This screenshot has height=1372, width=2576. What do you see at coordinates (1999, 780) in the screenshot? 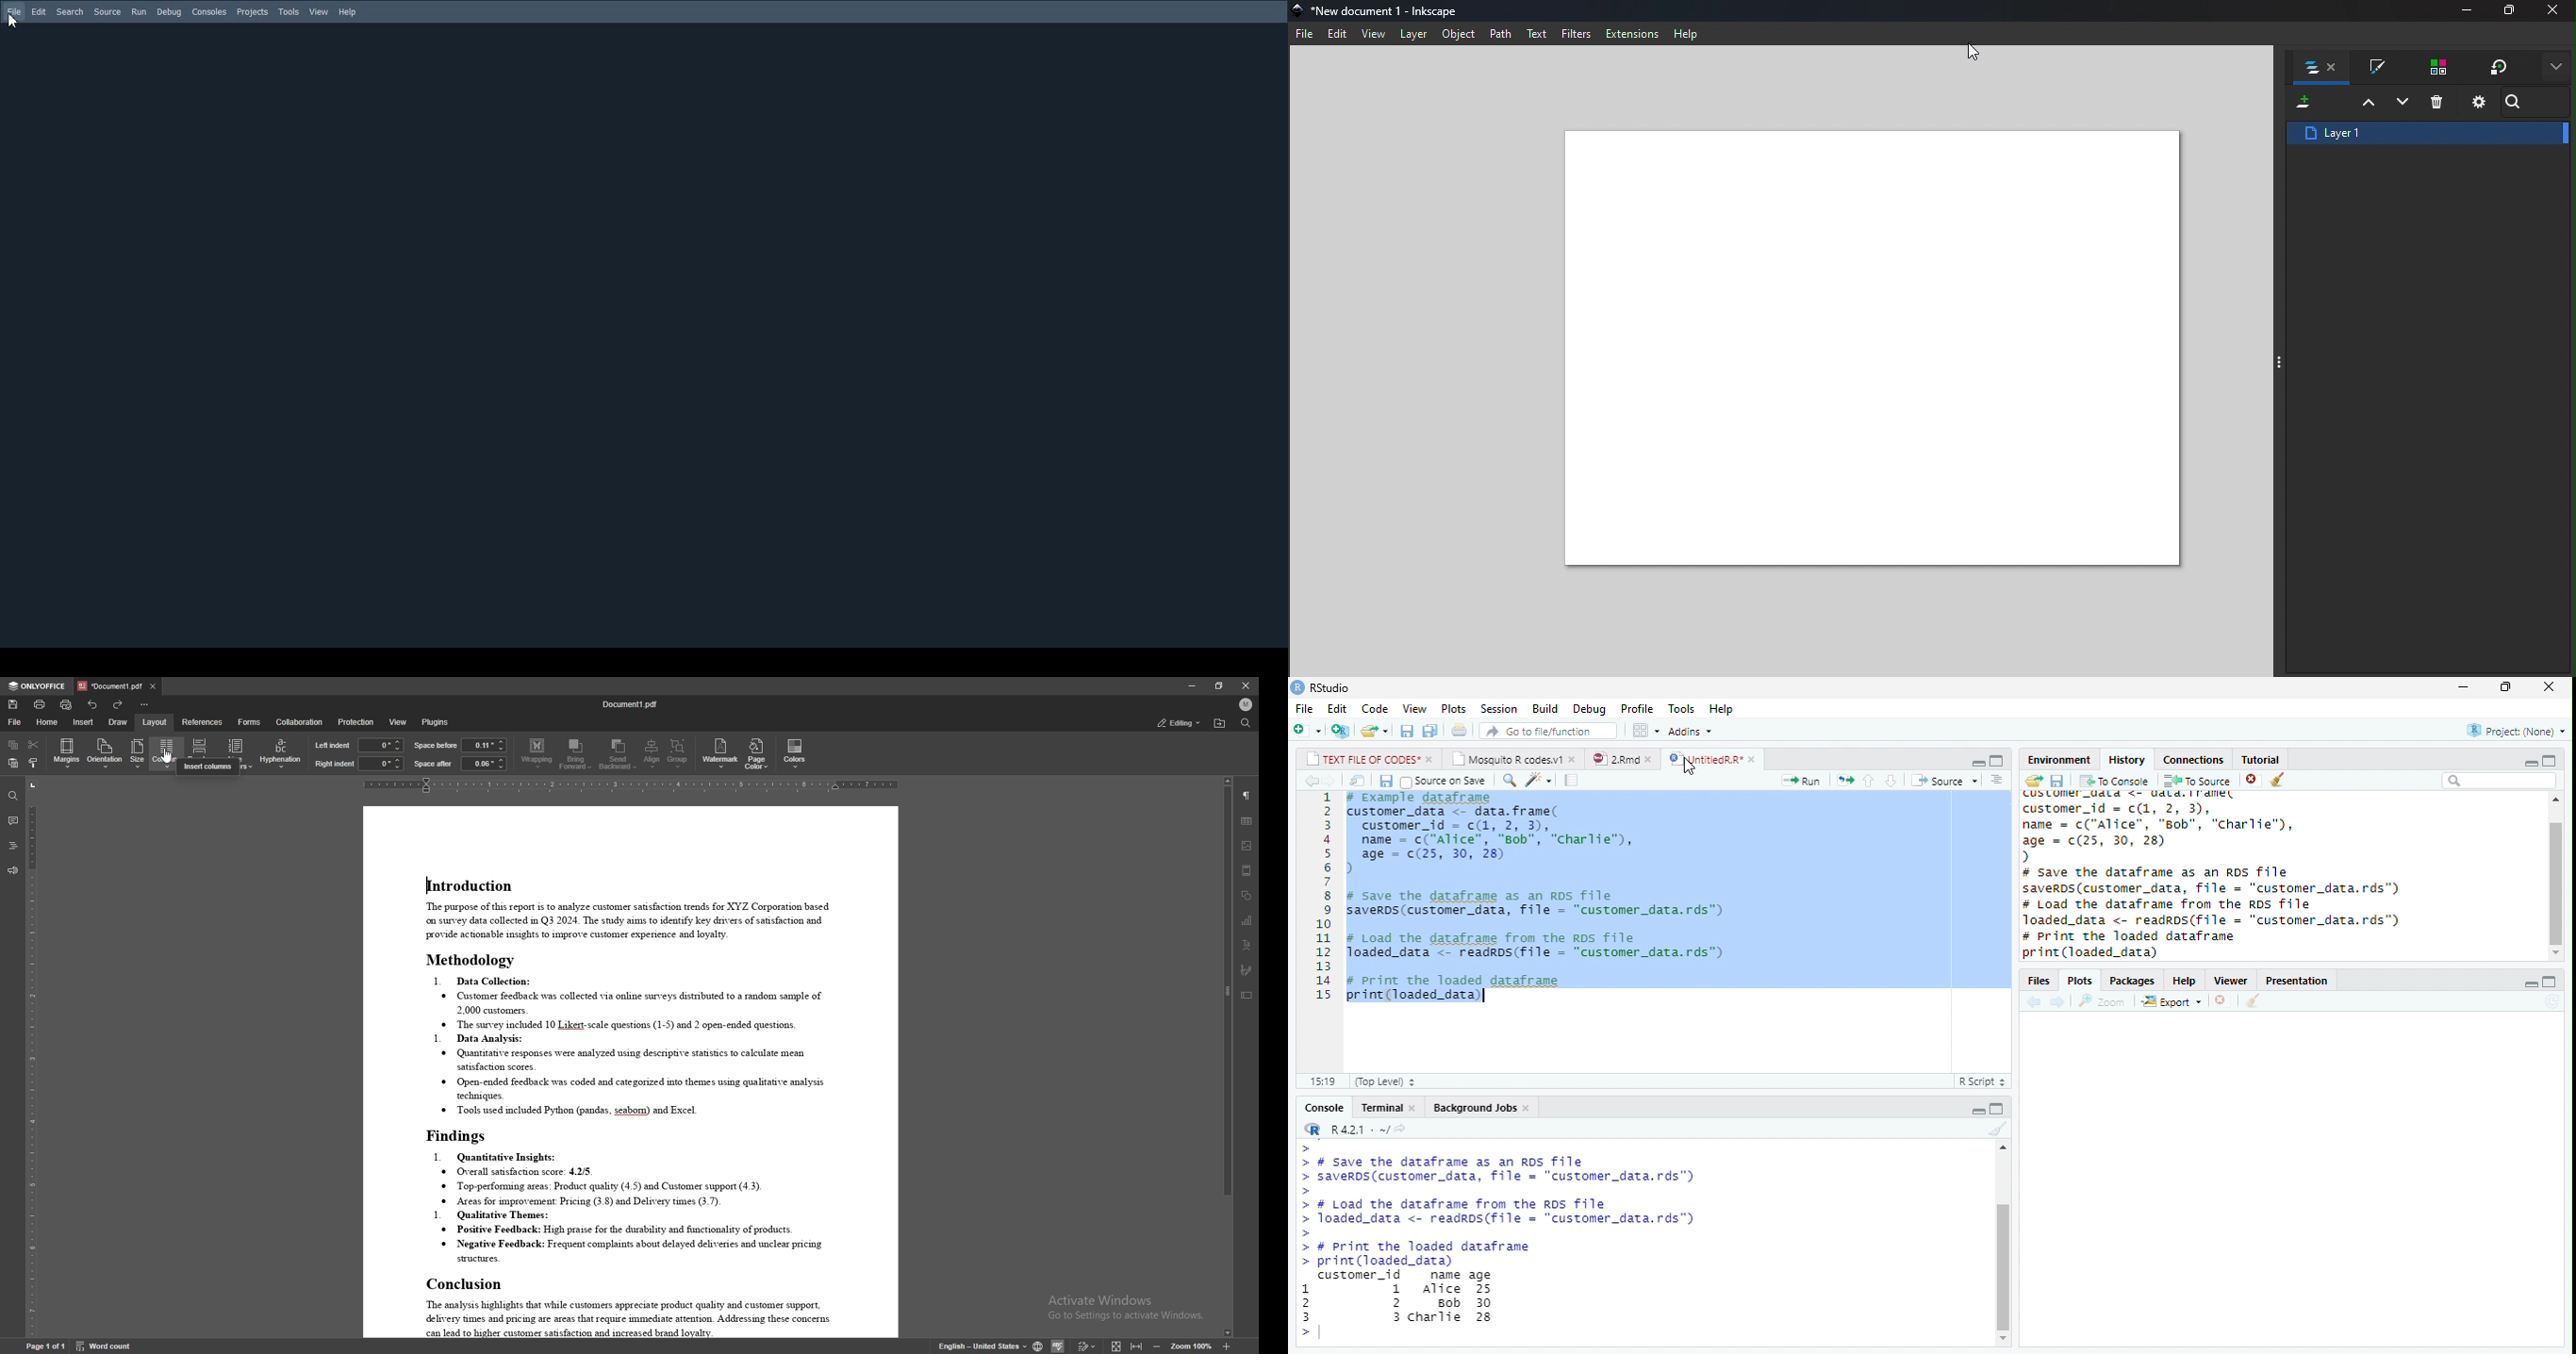
I see `options` at bounding box center [1999, 780].